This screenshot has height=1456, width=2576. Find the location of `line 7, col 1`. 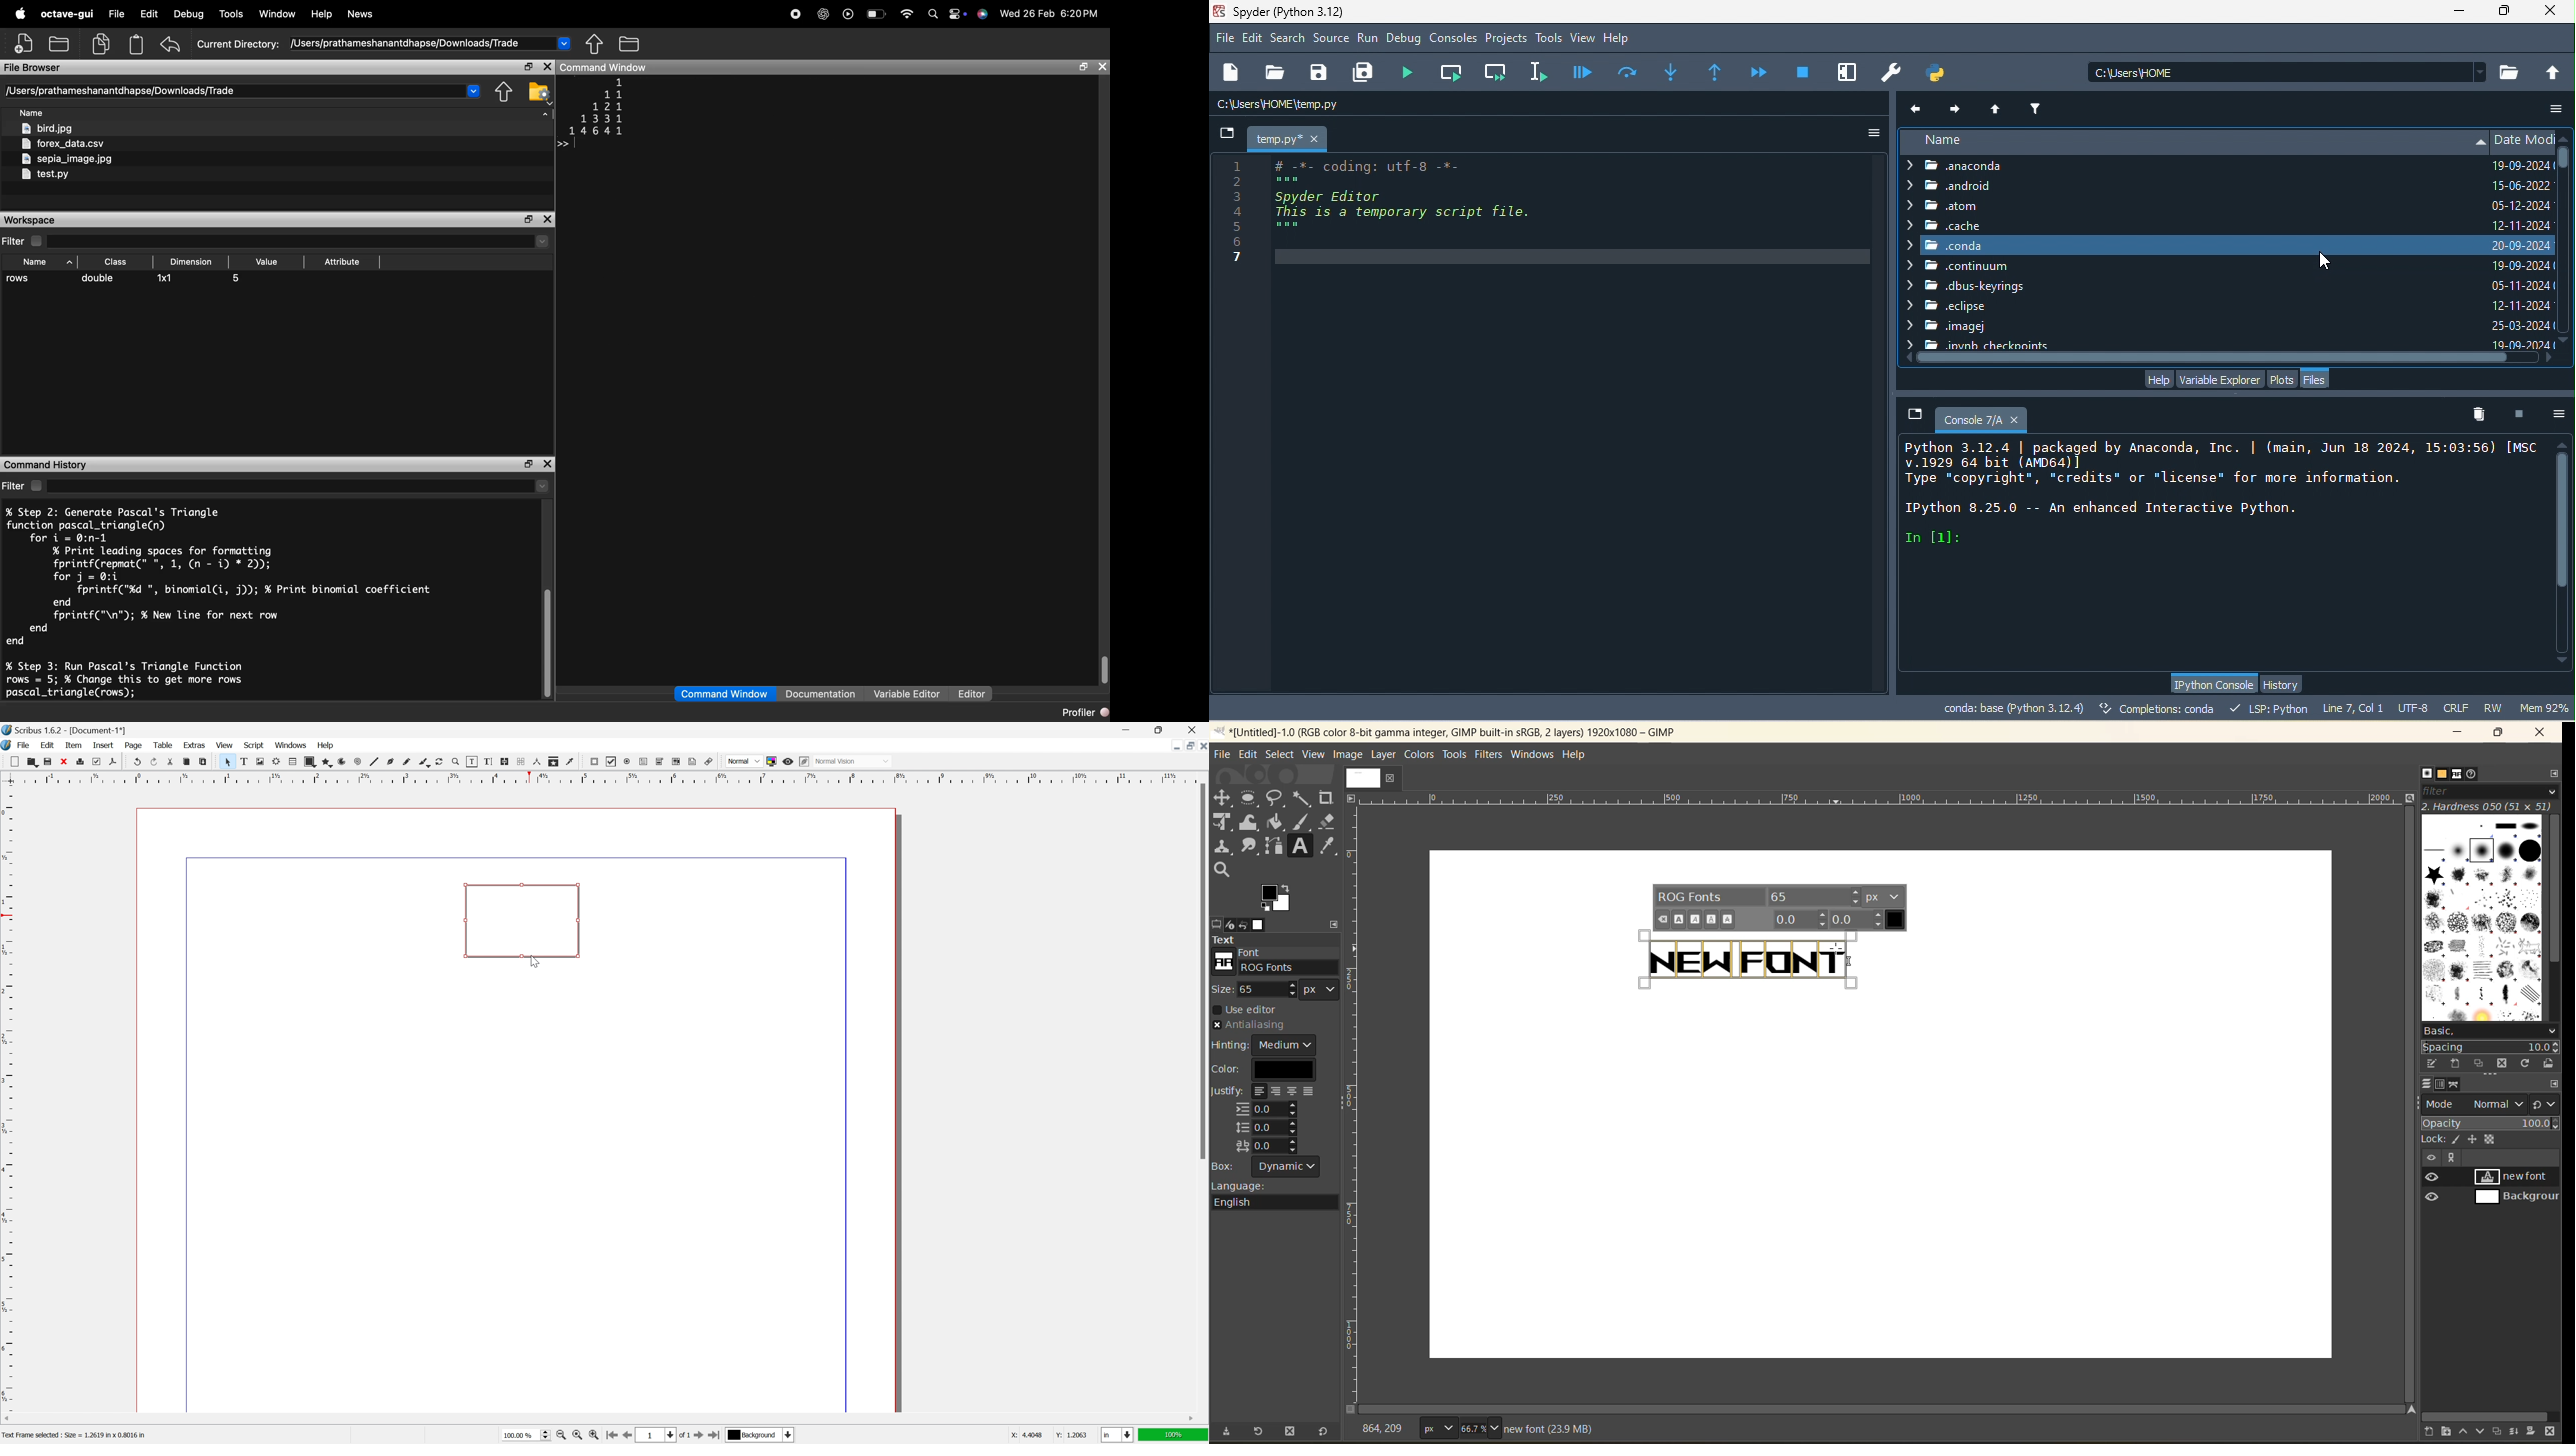

line 7, col 1 is located at coordinates (2353, 707).